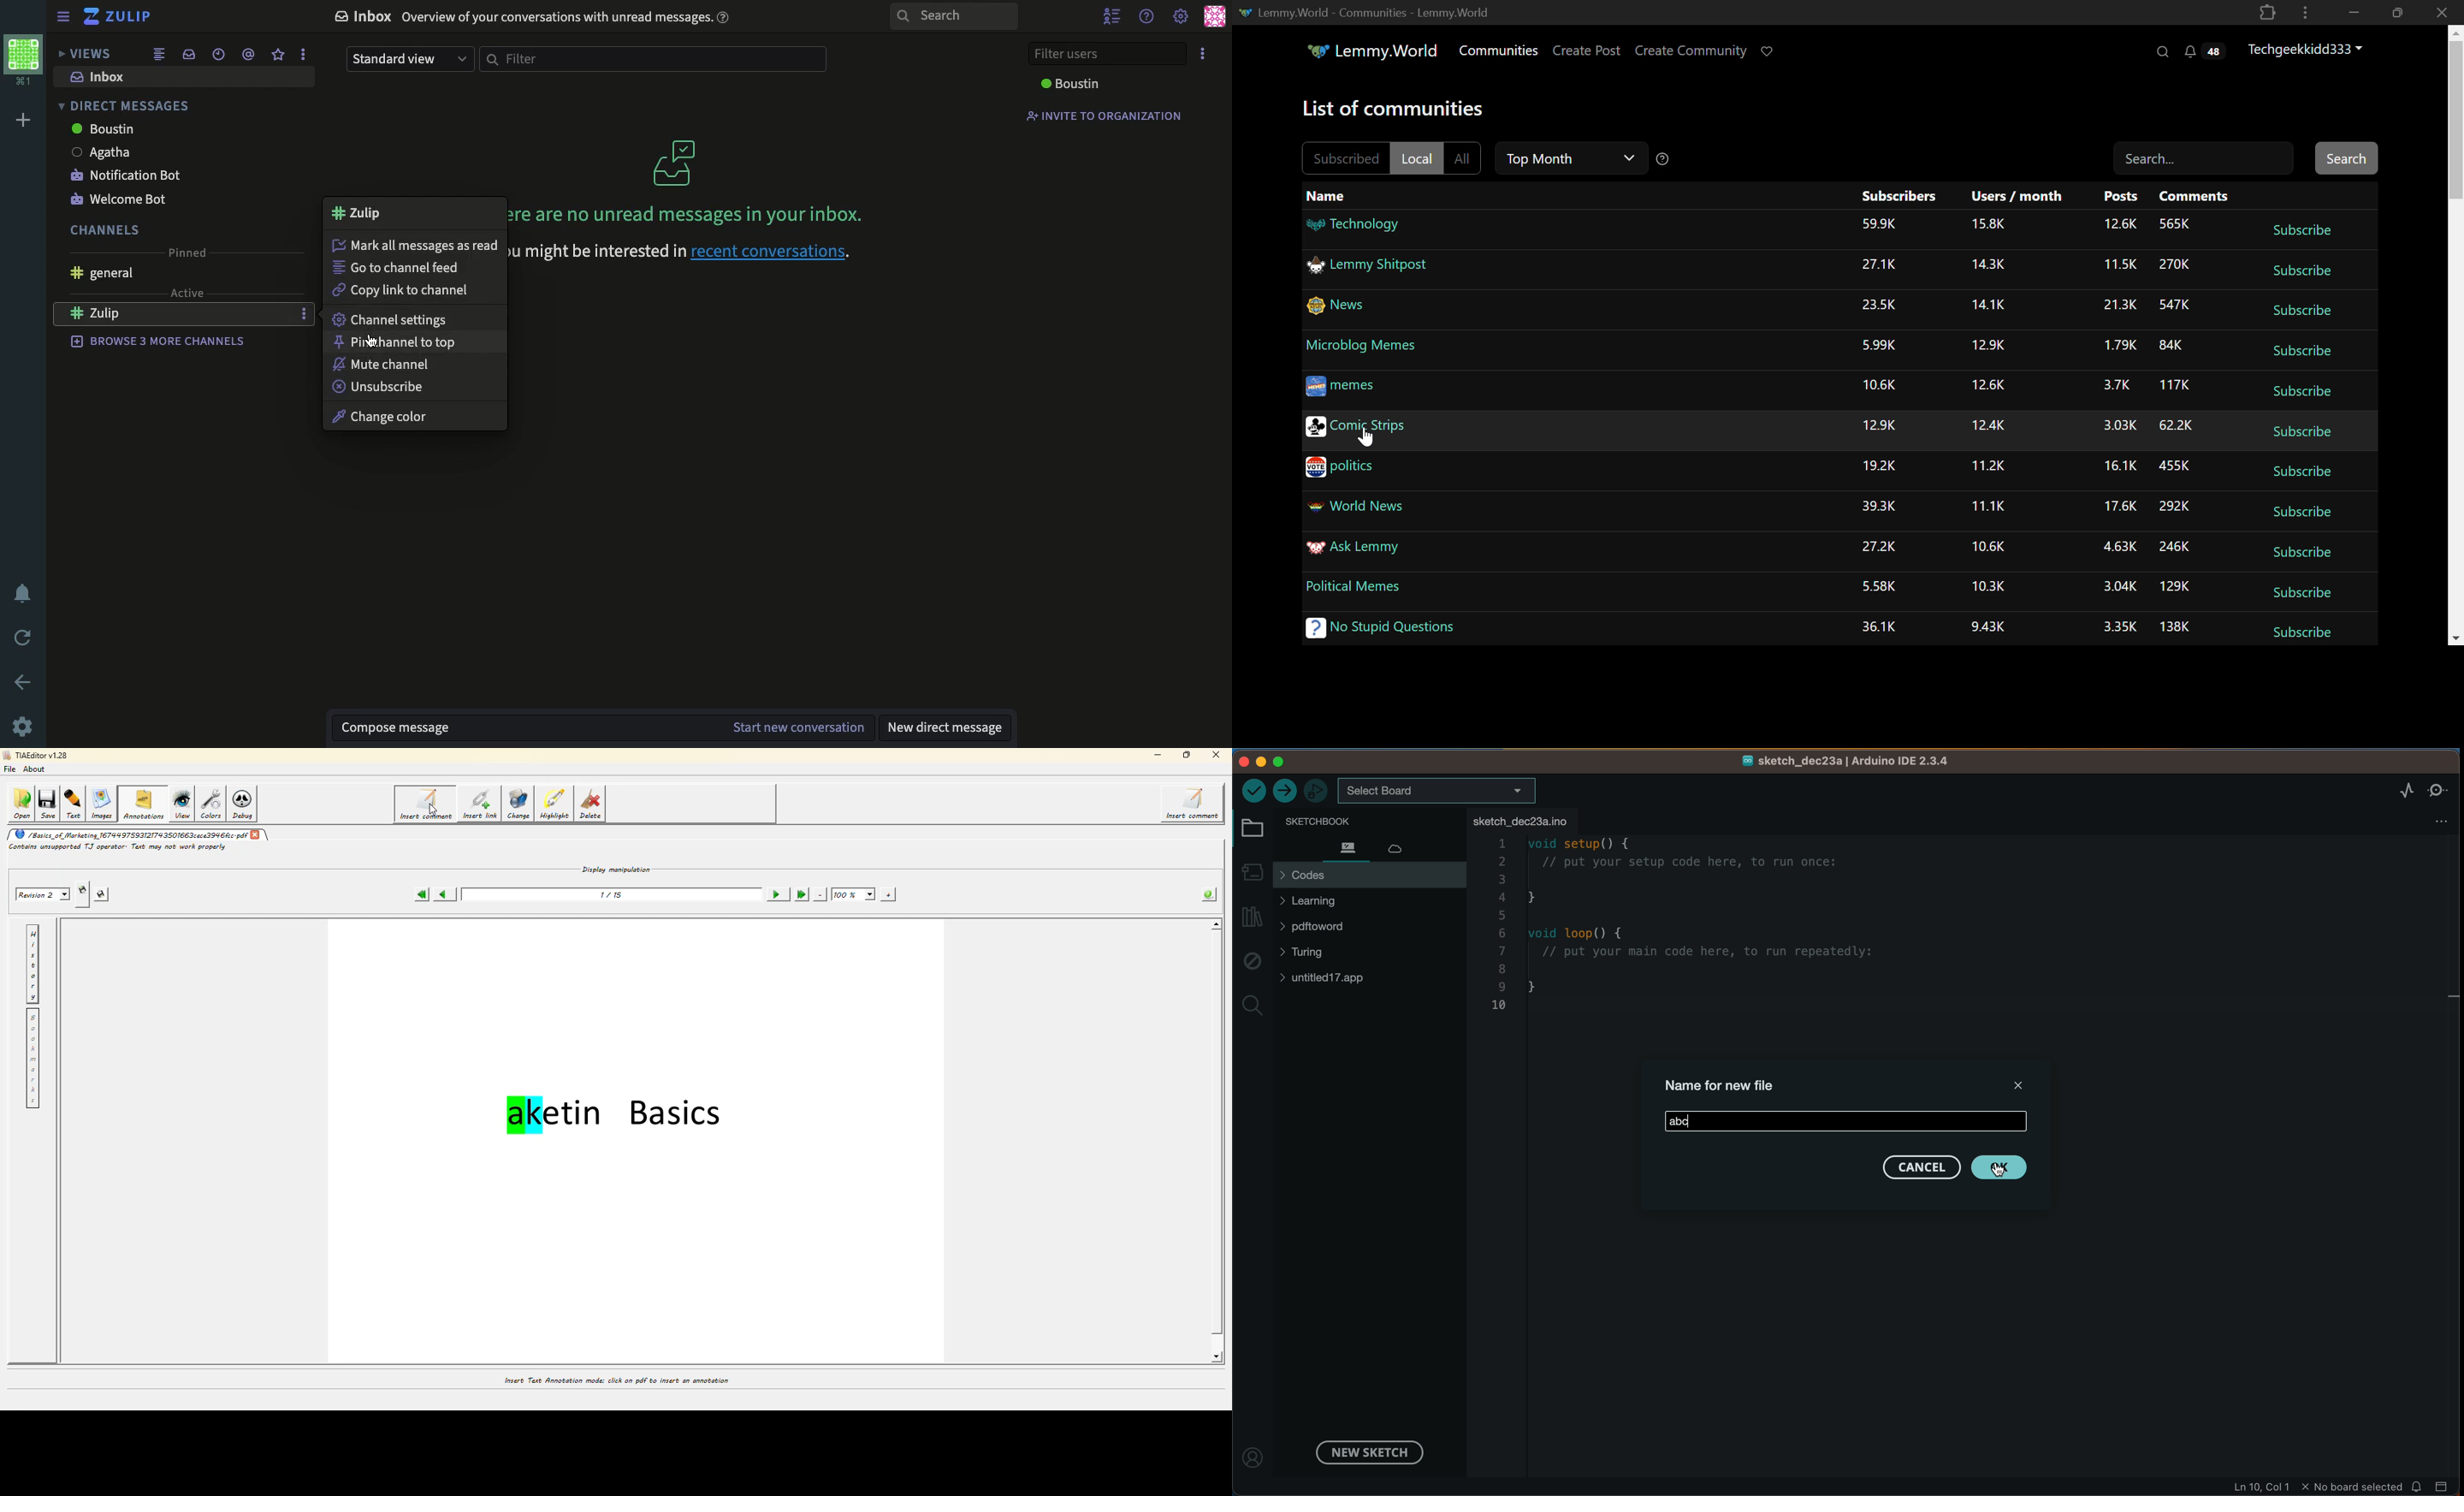 This screenshot has height=1512, width=2464. Describe the element at coordinates (401, 292) in the screenshot. I see `copy link to channel` at that location.